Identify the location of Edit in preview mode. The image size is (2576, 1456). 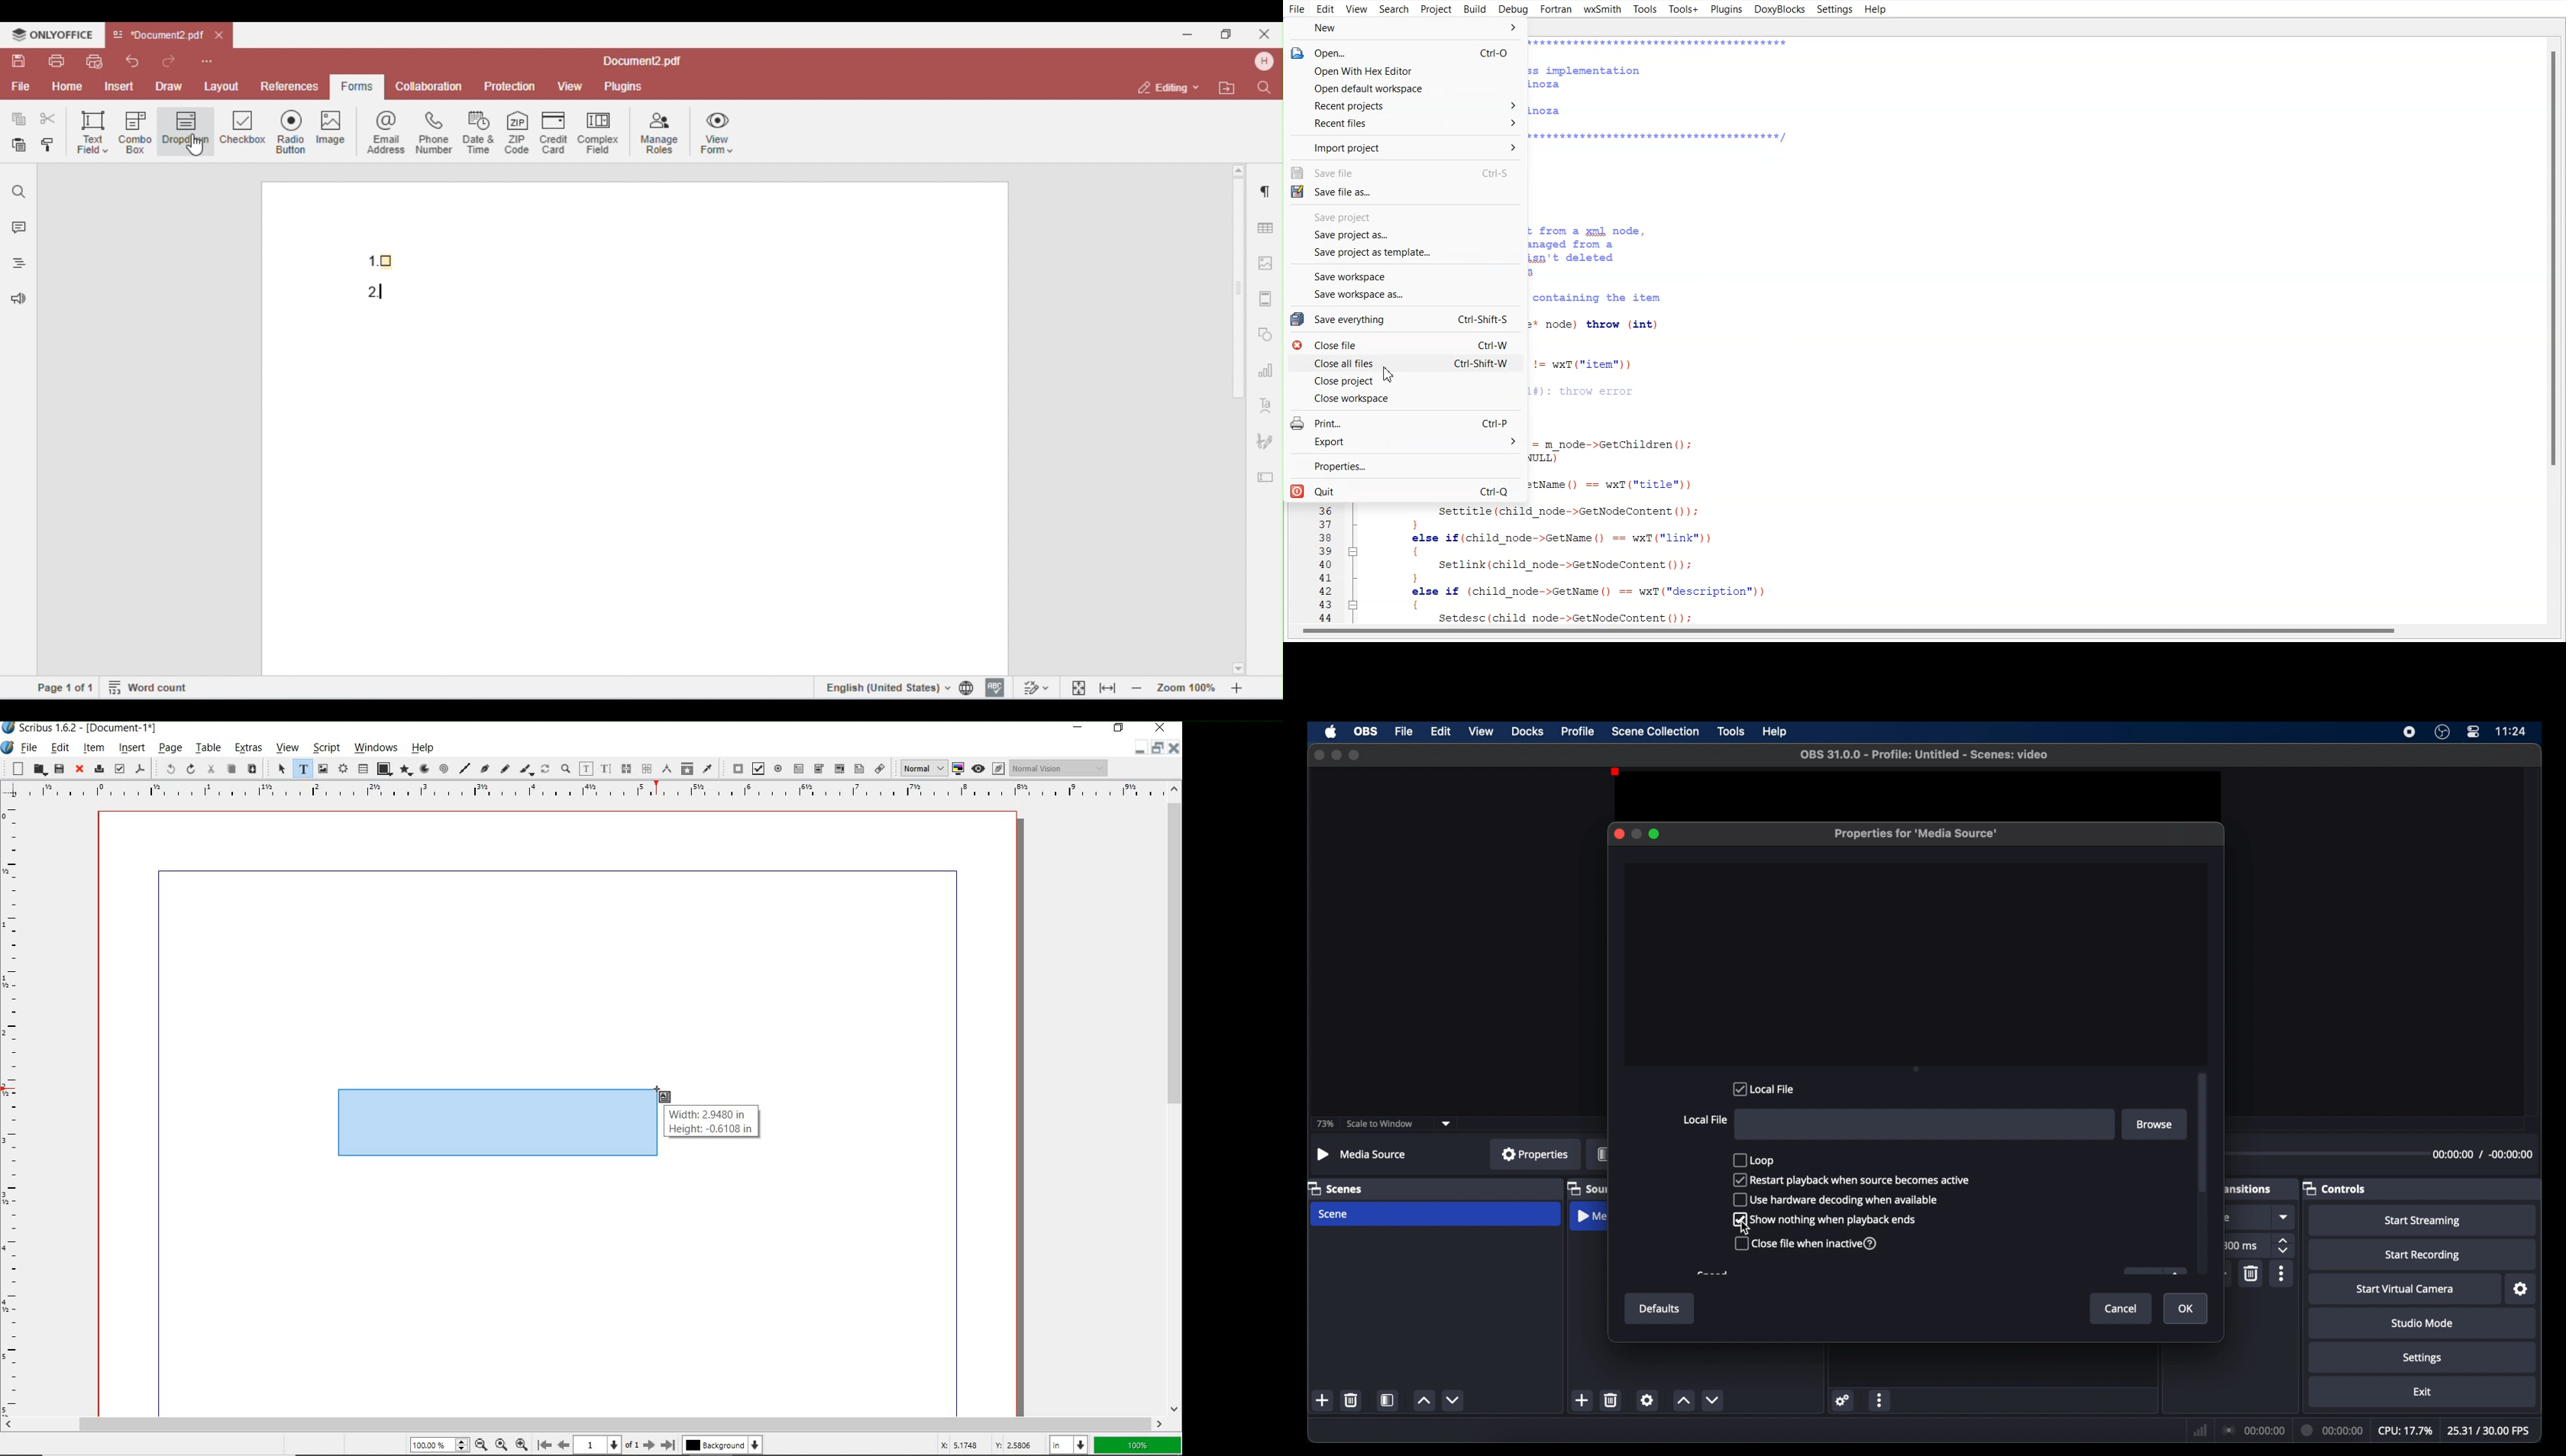
(998, 770).